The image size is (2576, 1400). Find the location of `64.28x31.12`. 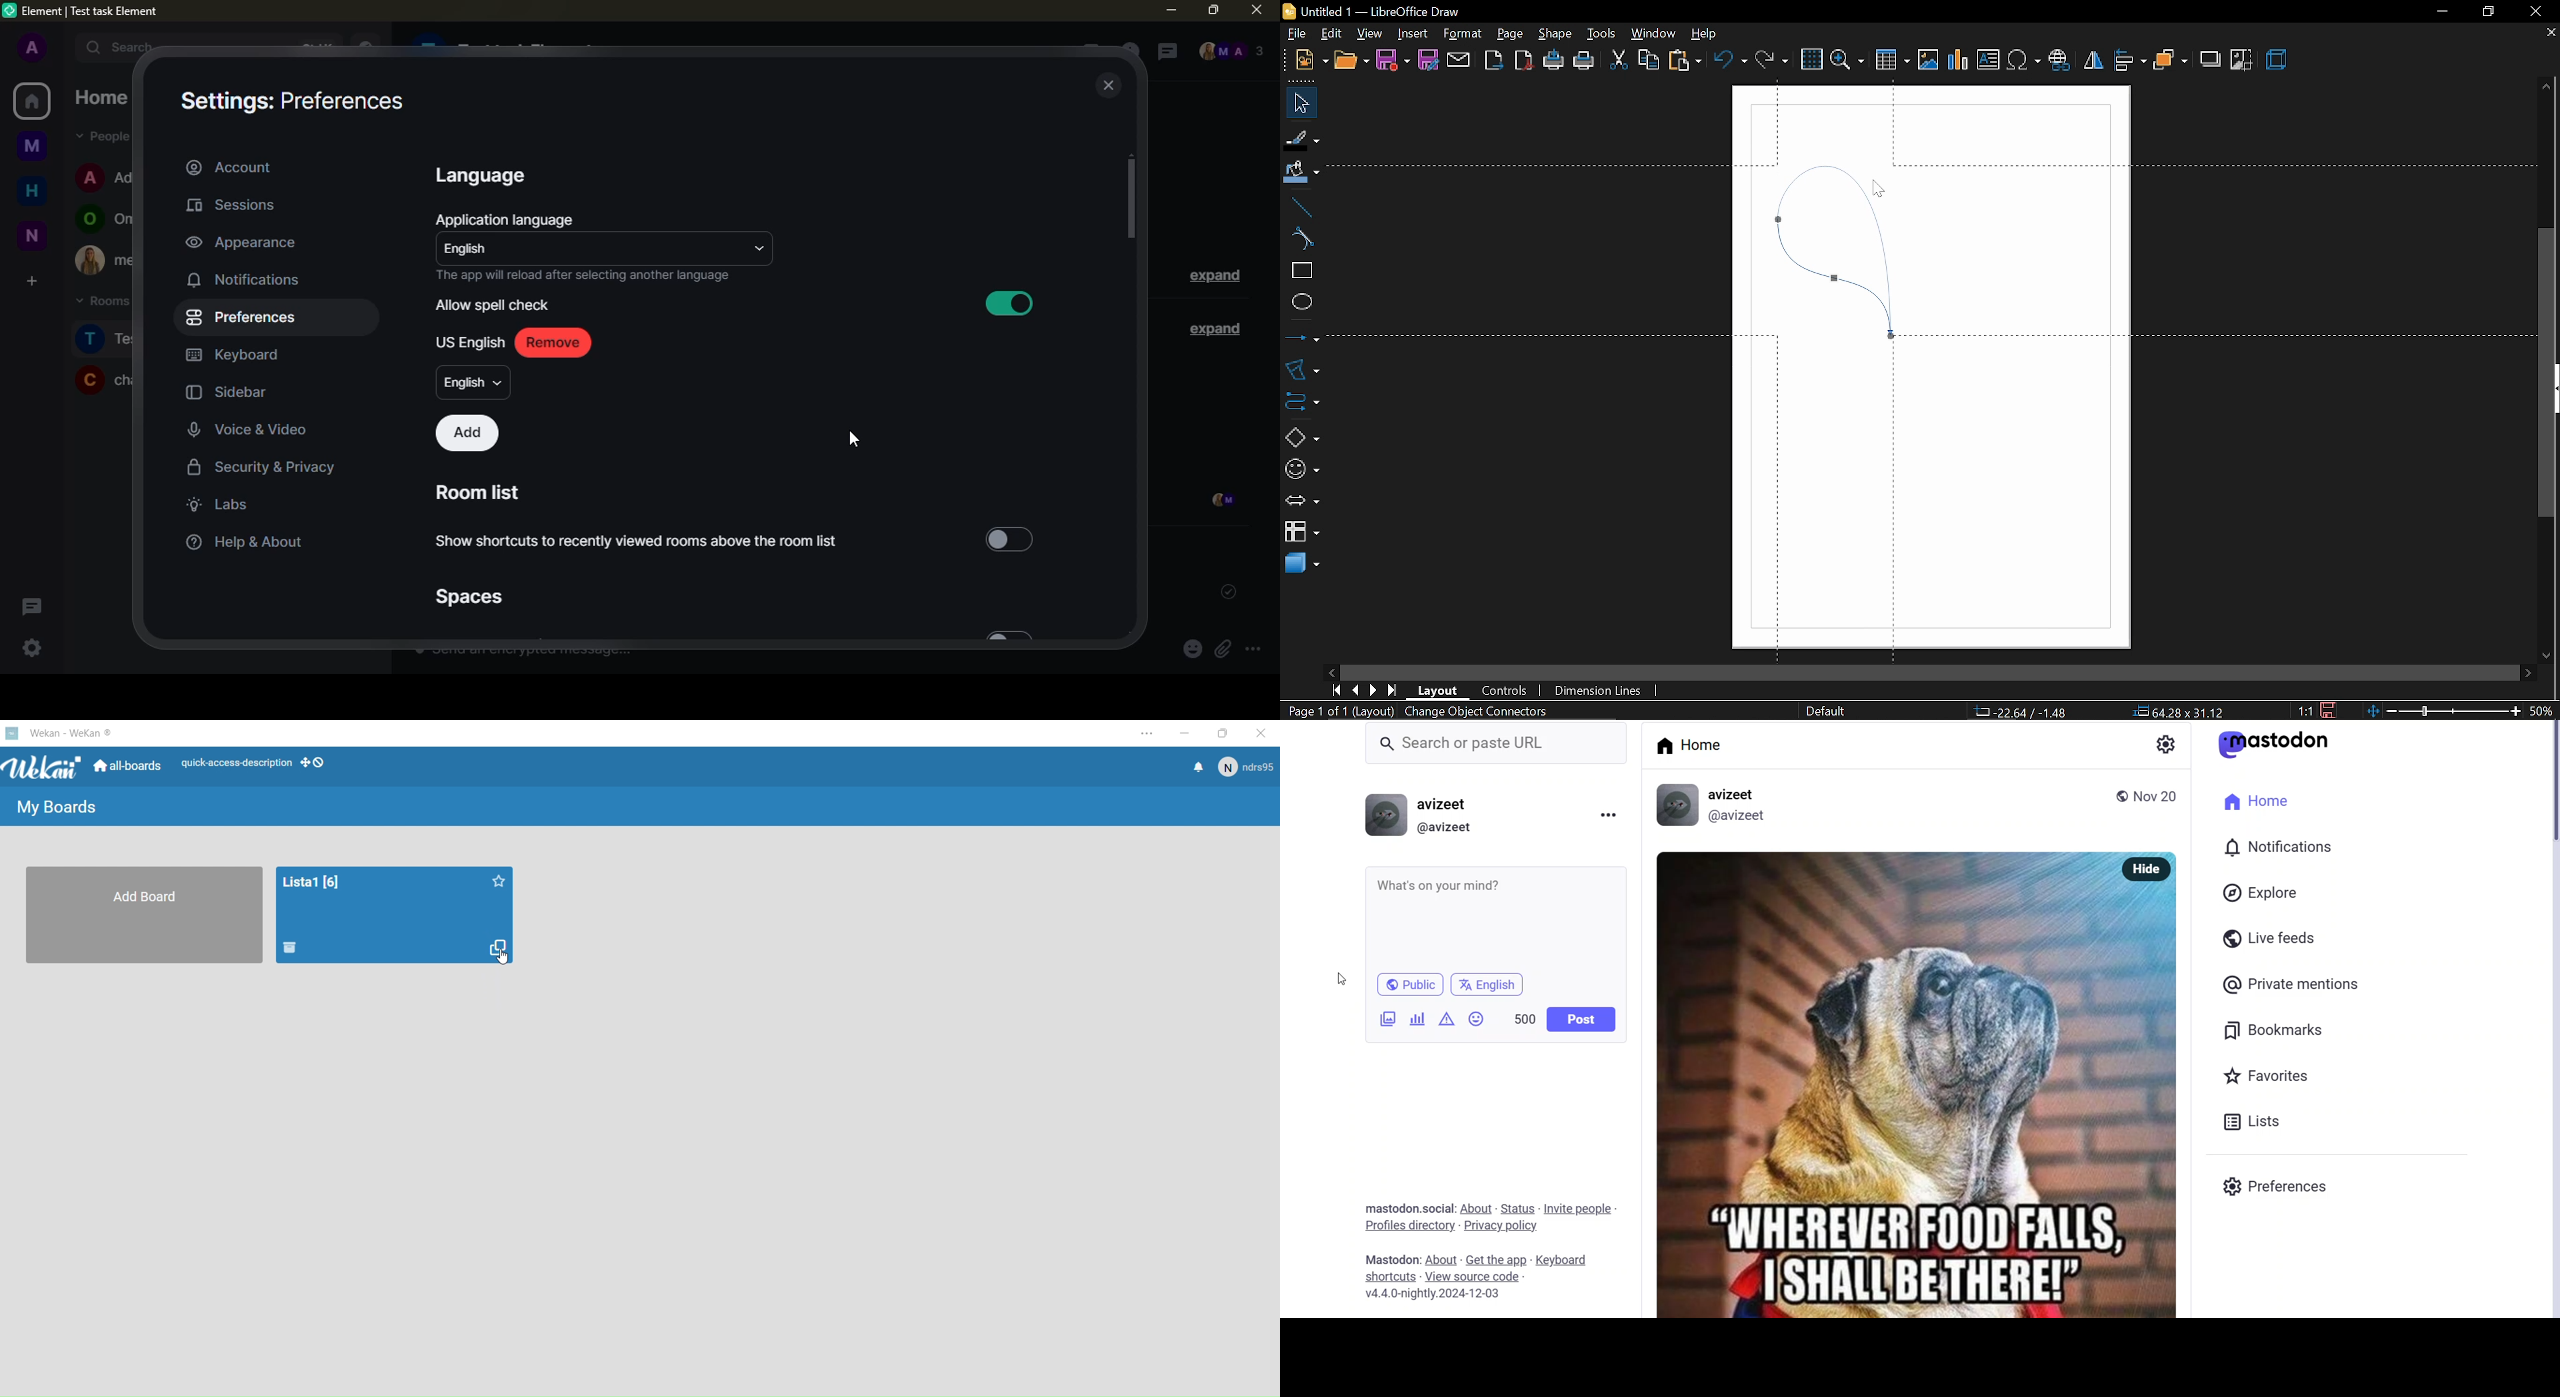

64.28x31.12 is located at coordinates (2180, 710).